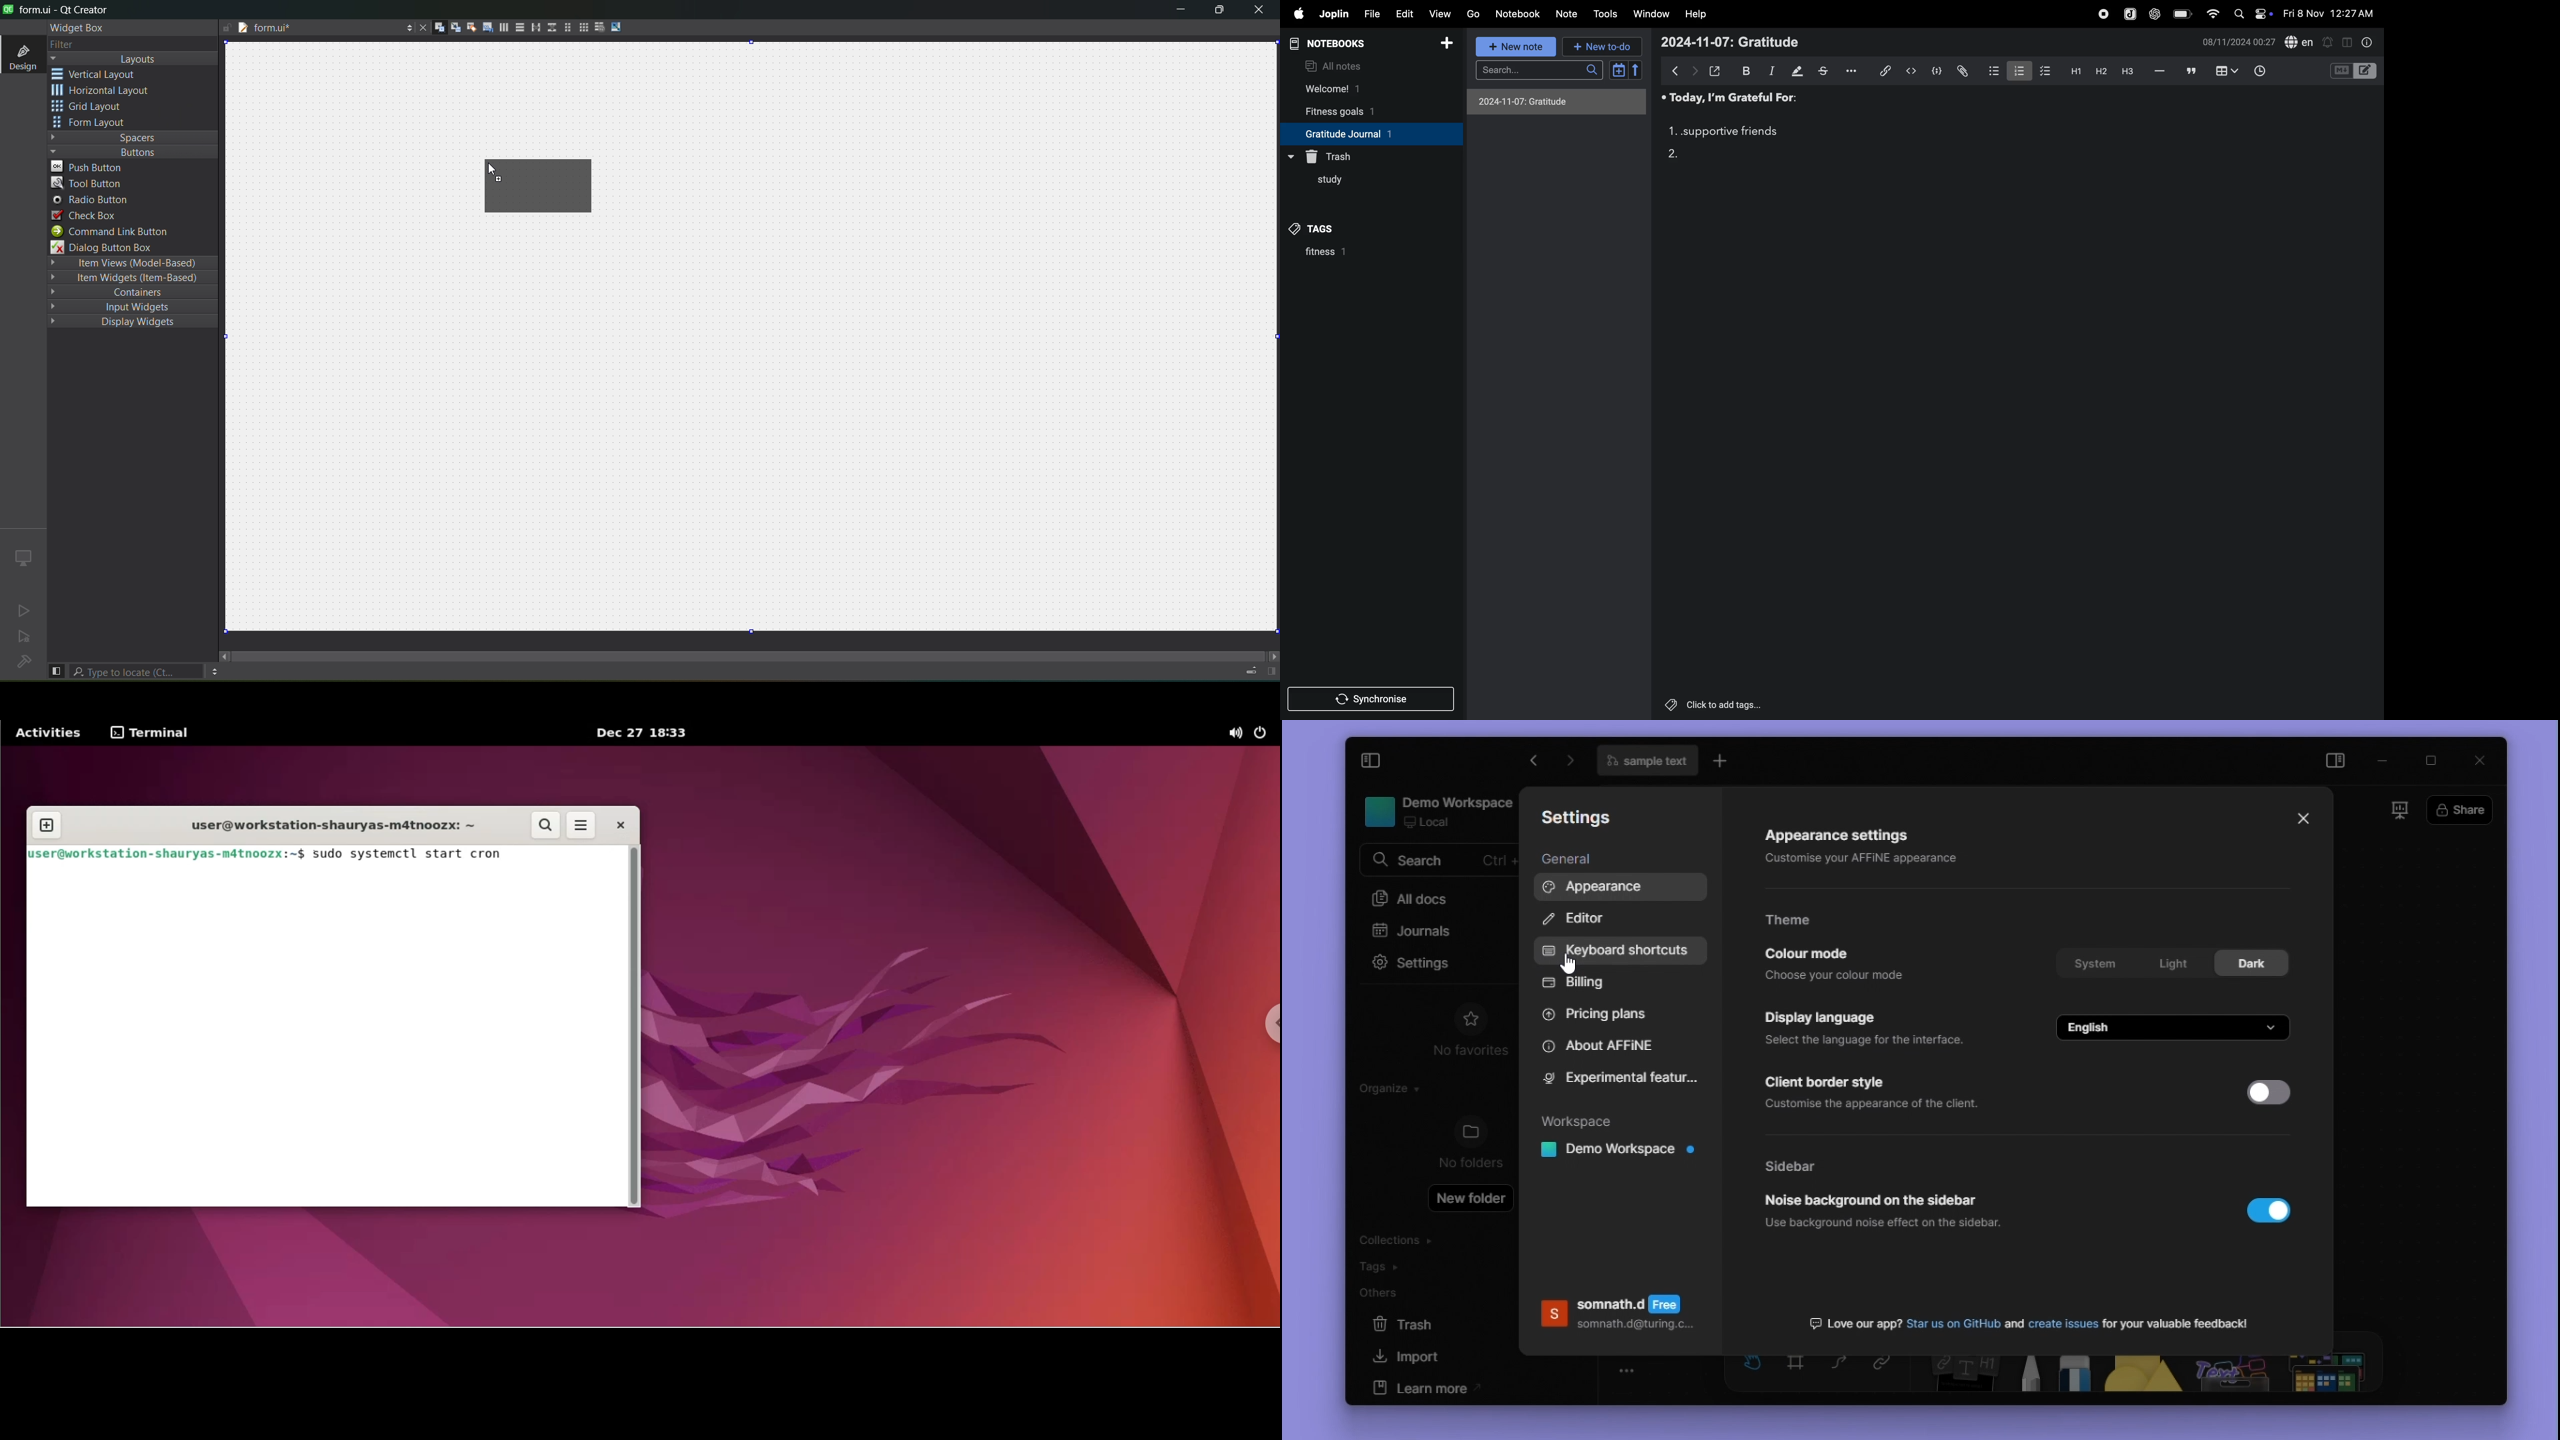  What do you see at coordinates (2328, 14) in the screenshot?
I see `fri 8 Nov 12:27 AM` at bounding box center [2328, 14].